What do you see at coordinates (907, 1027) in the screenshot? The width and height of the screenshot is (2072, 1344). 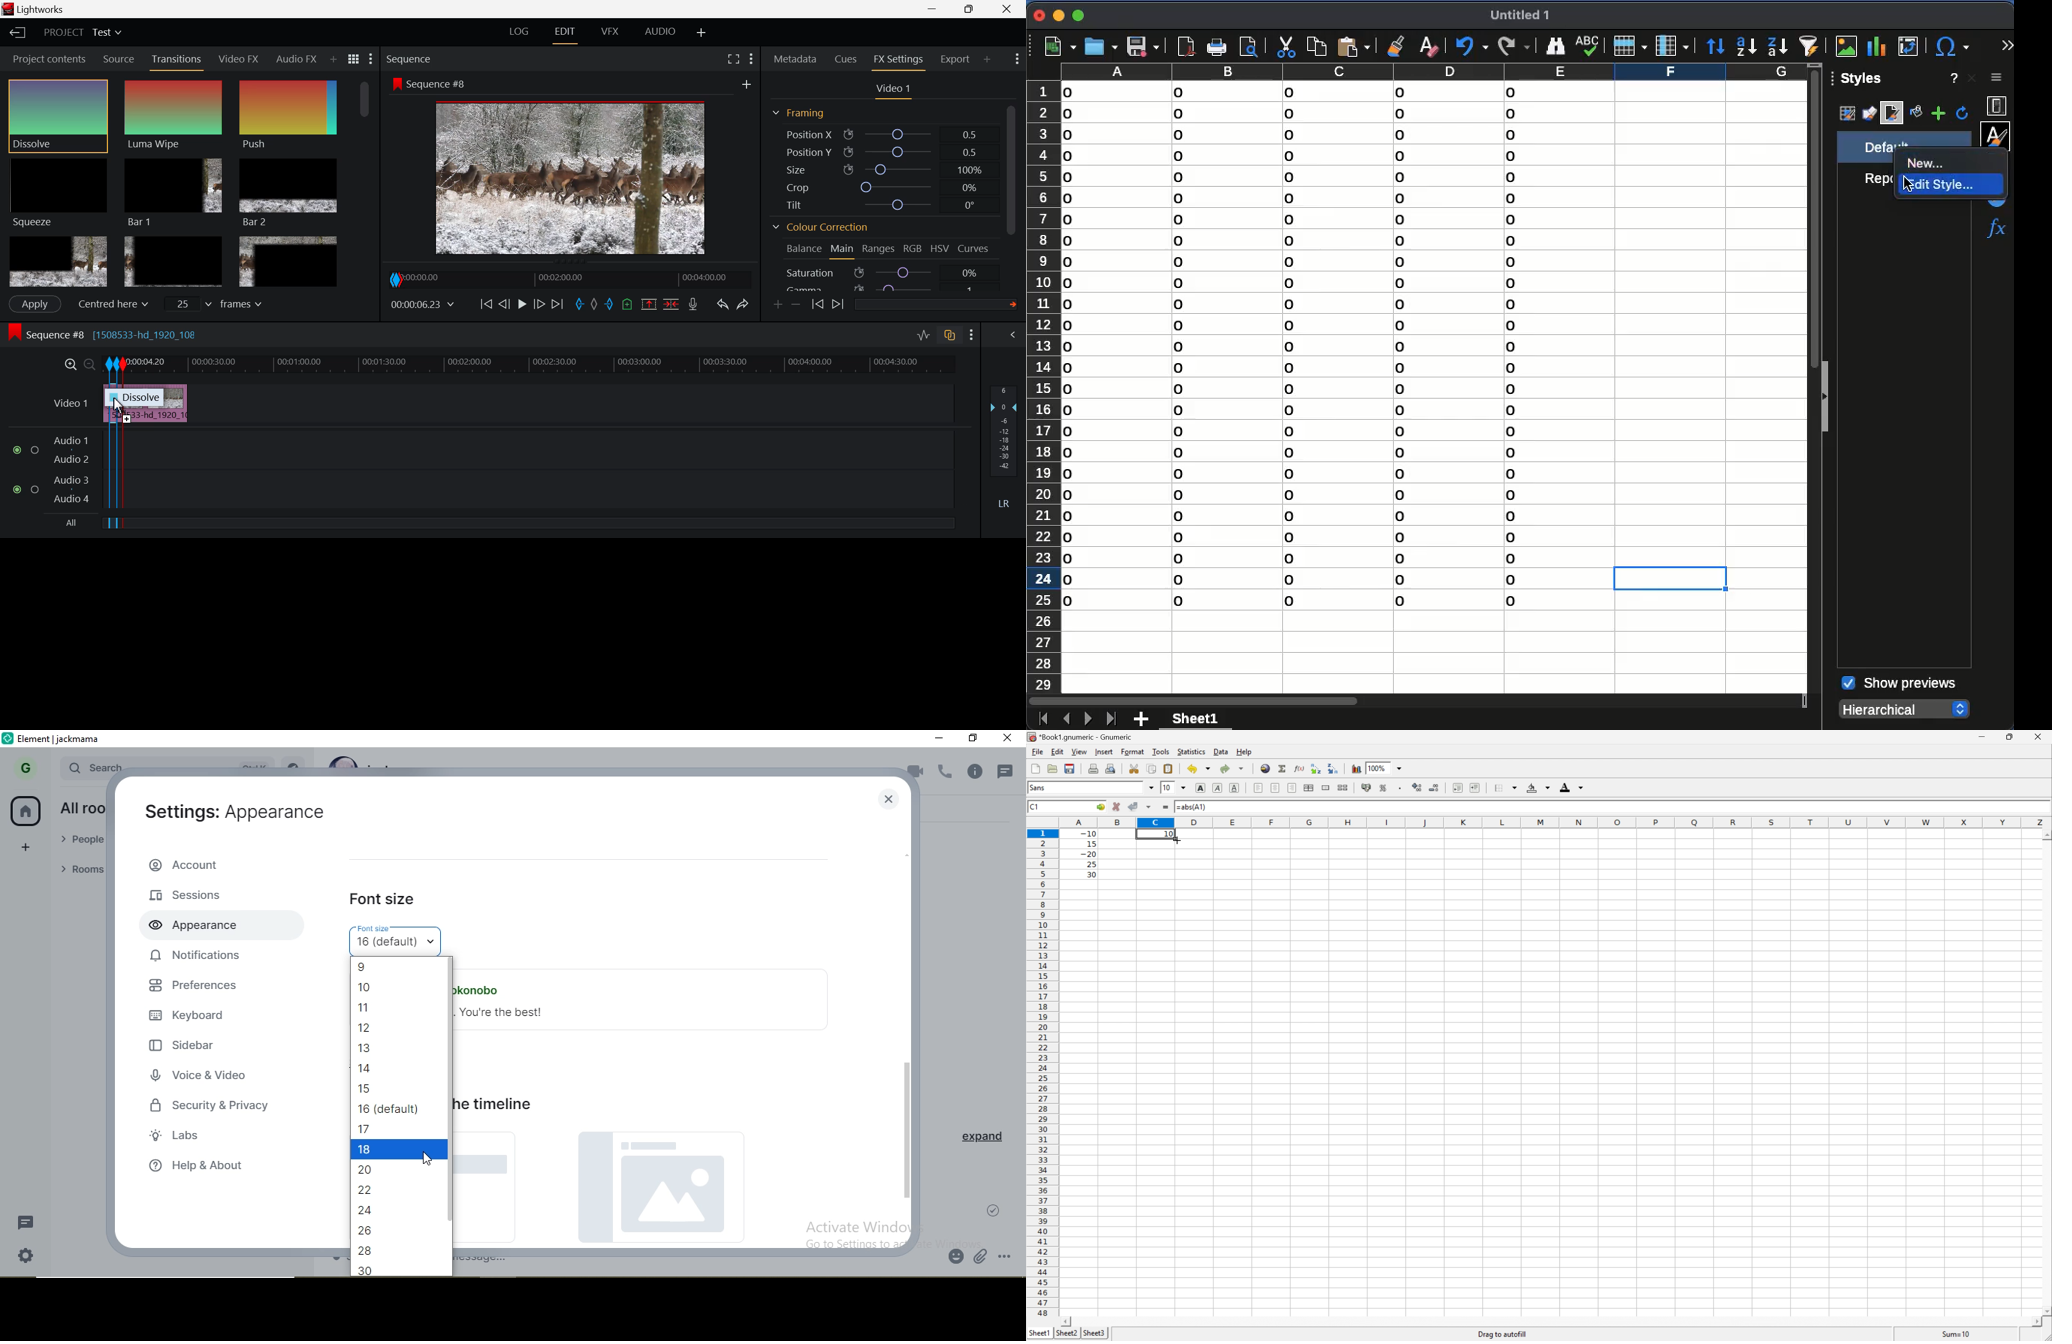 I see `scroll bar` at bounding box center [907, 1027].